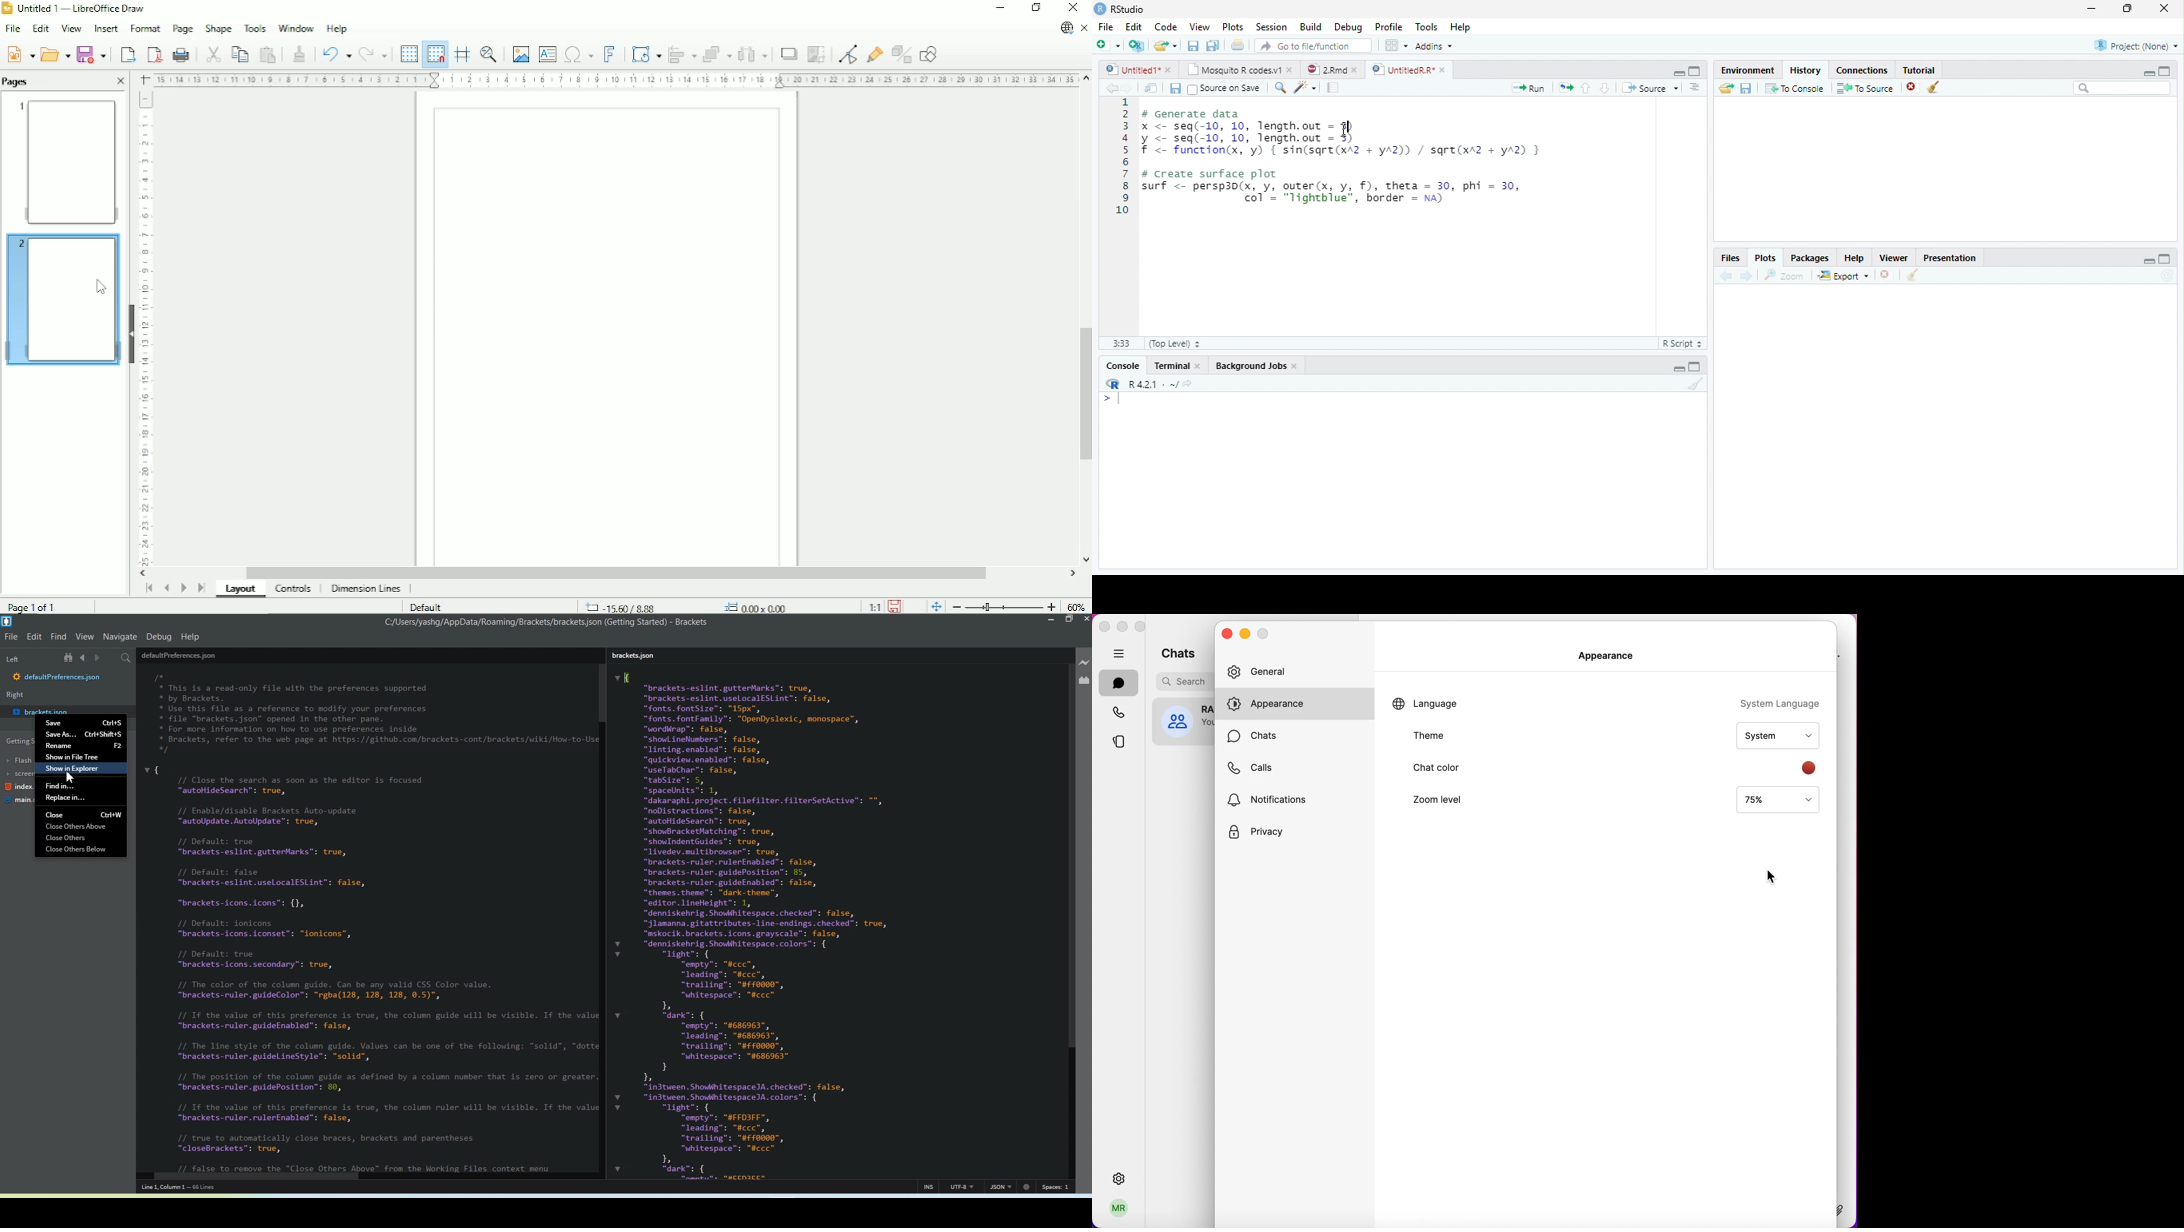  I want to click on Viewer, so click(1893, 257).